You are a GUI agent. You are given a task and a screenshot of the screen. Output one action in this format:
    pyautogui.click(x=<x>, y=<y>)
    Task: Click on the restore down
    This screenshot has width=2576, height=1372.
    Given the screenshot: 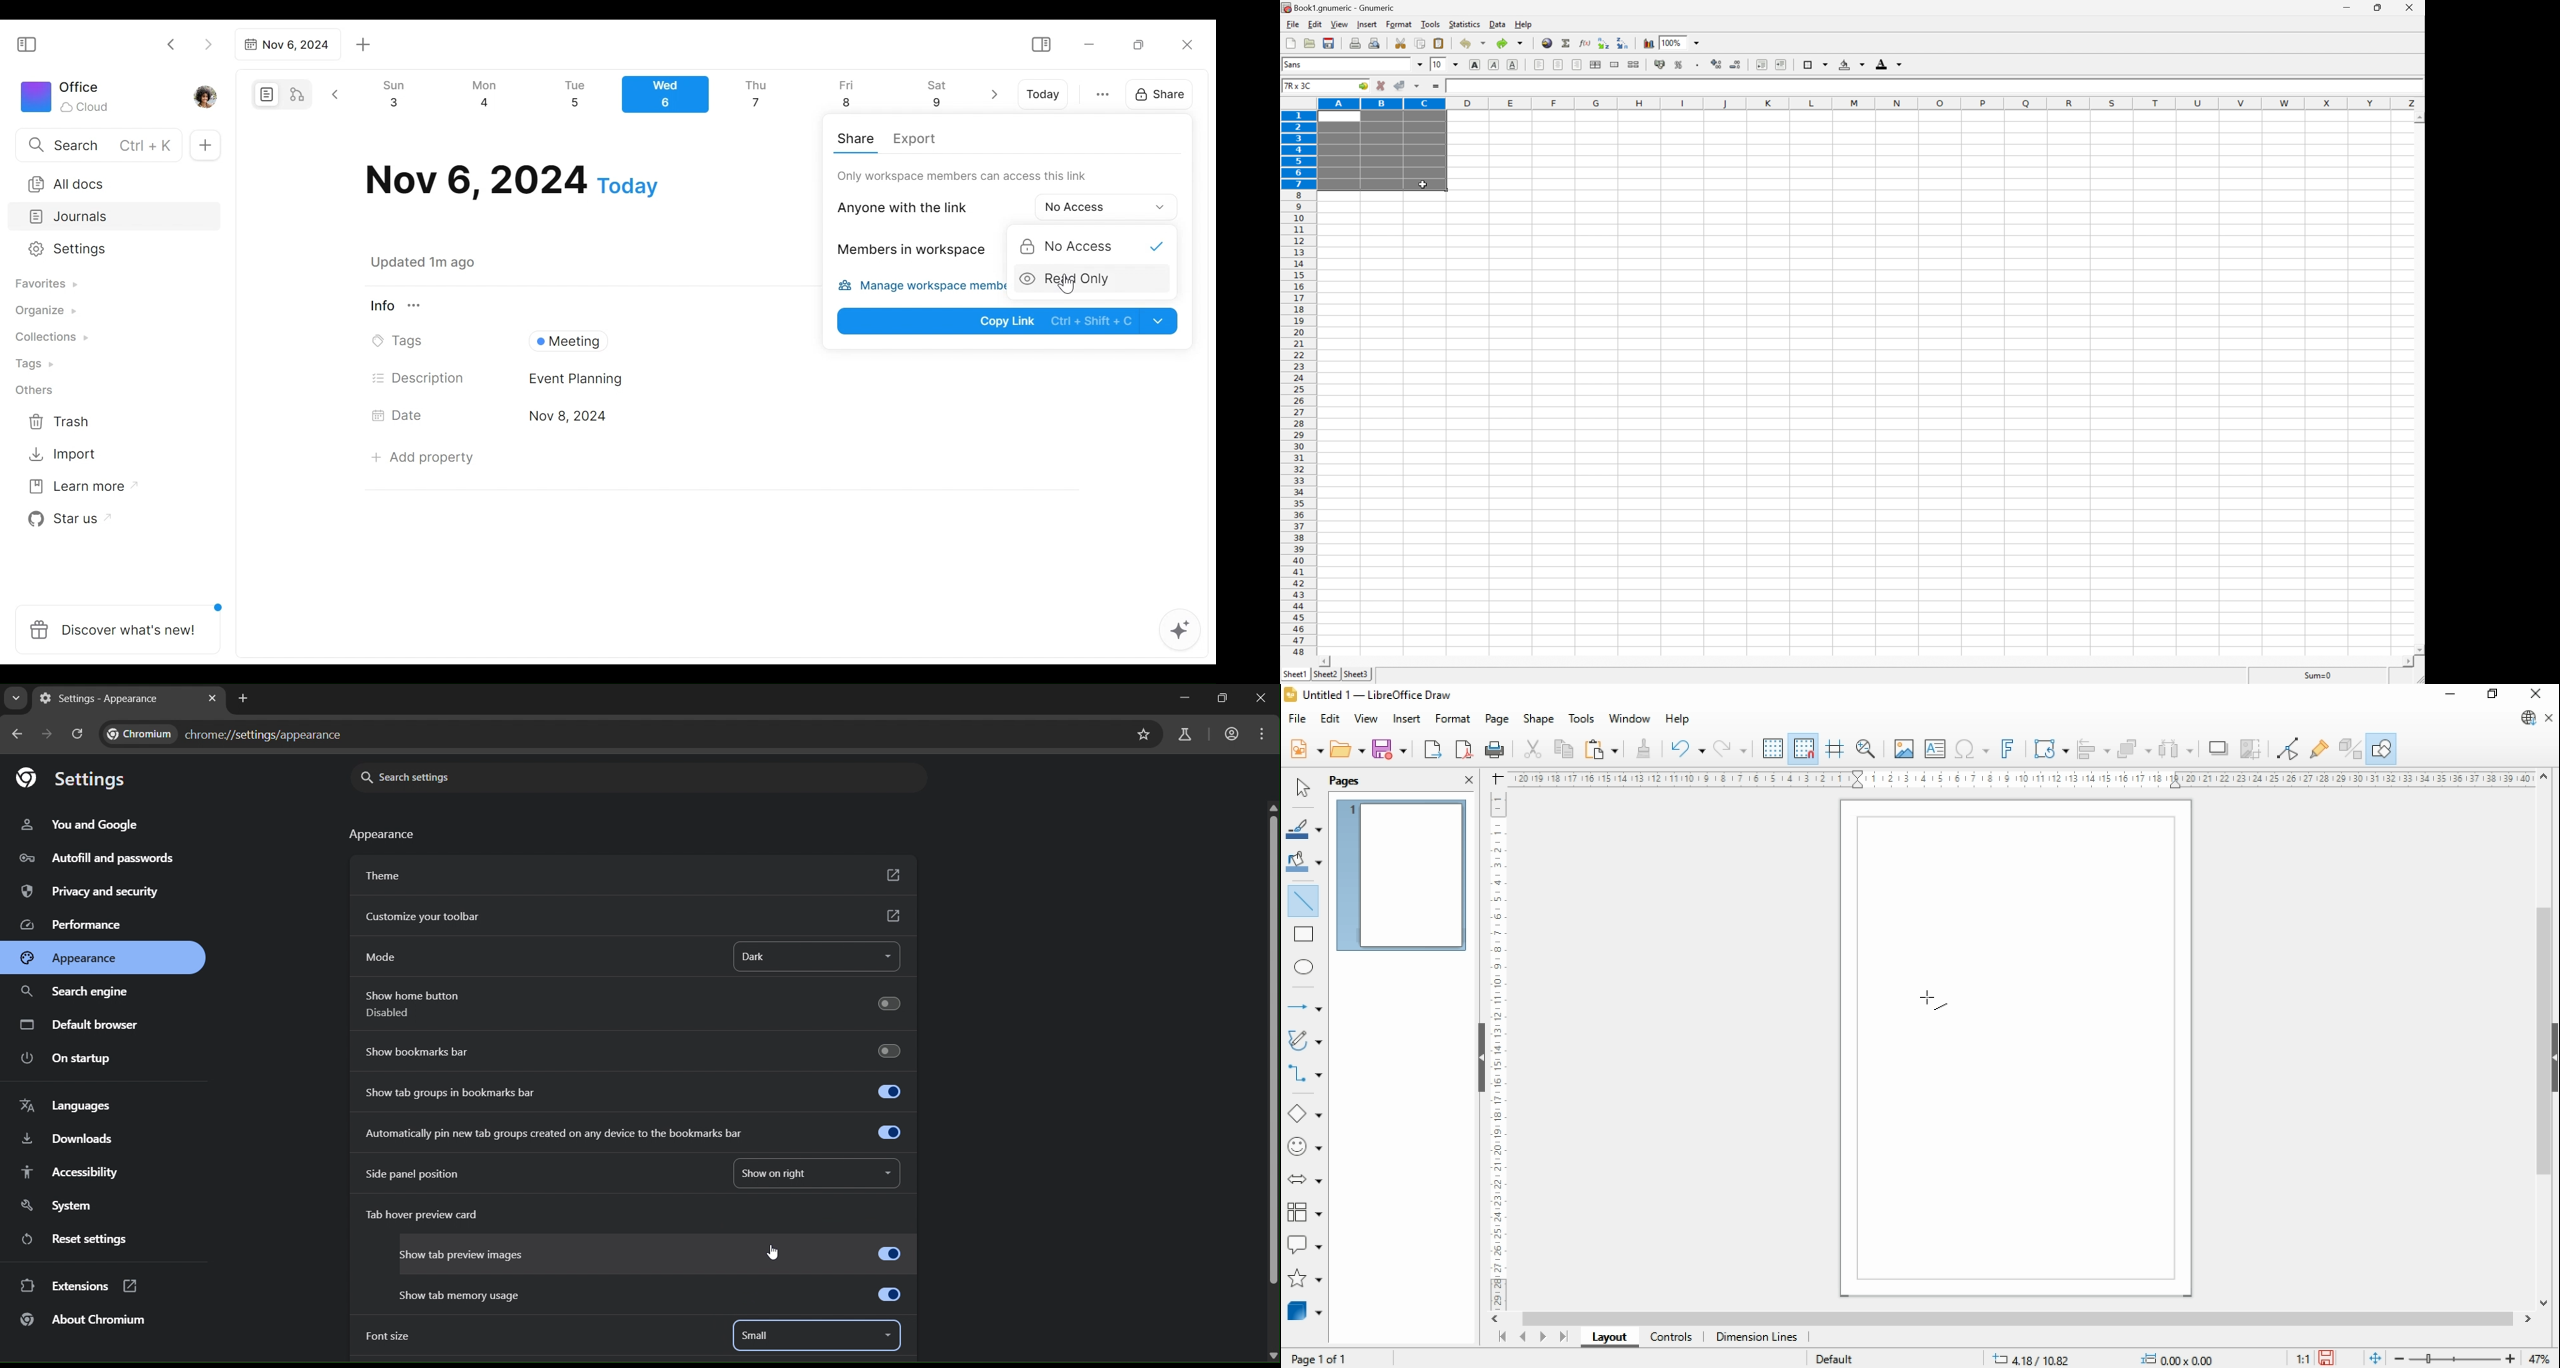 What is the action you would take?
    pyautogui.click(x=2381, y=9)
    